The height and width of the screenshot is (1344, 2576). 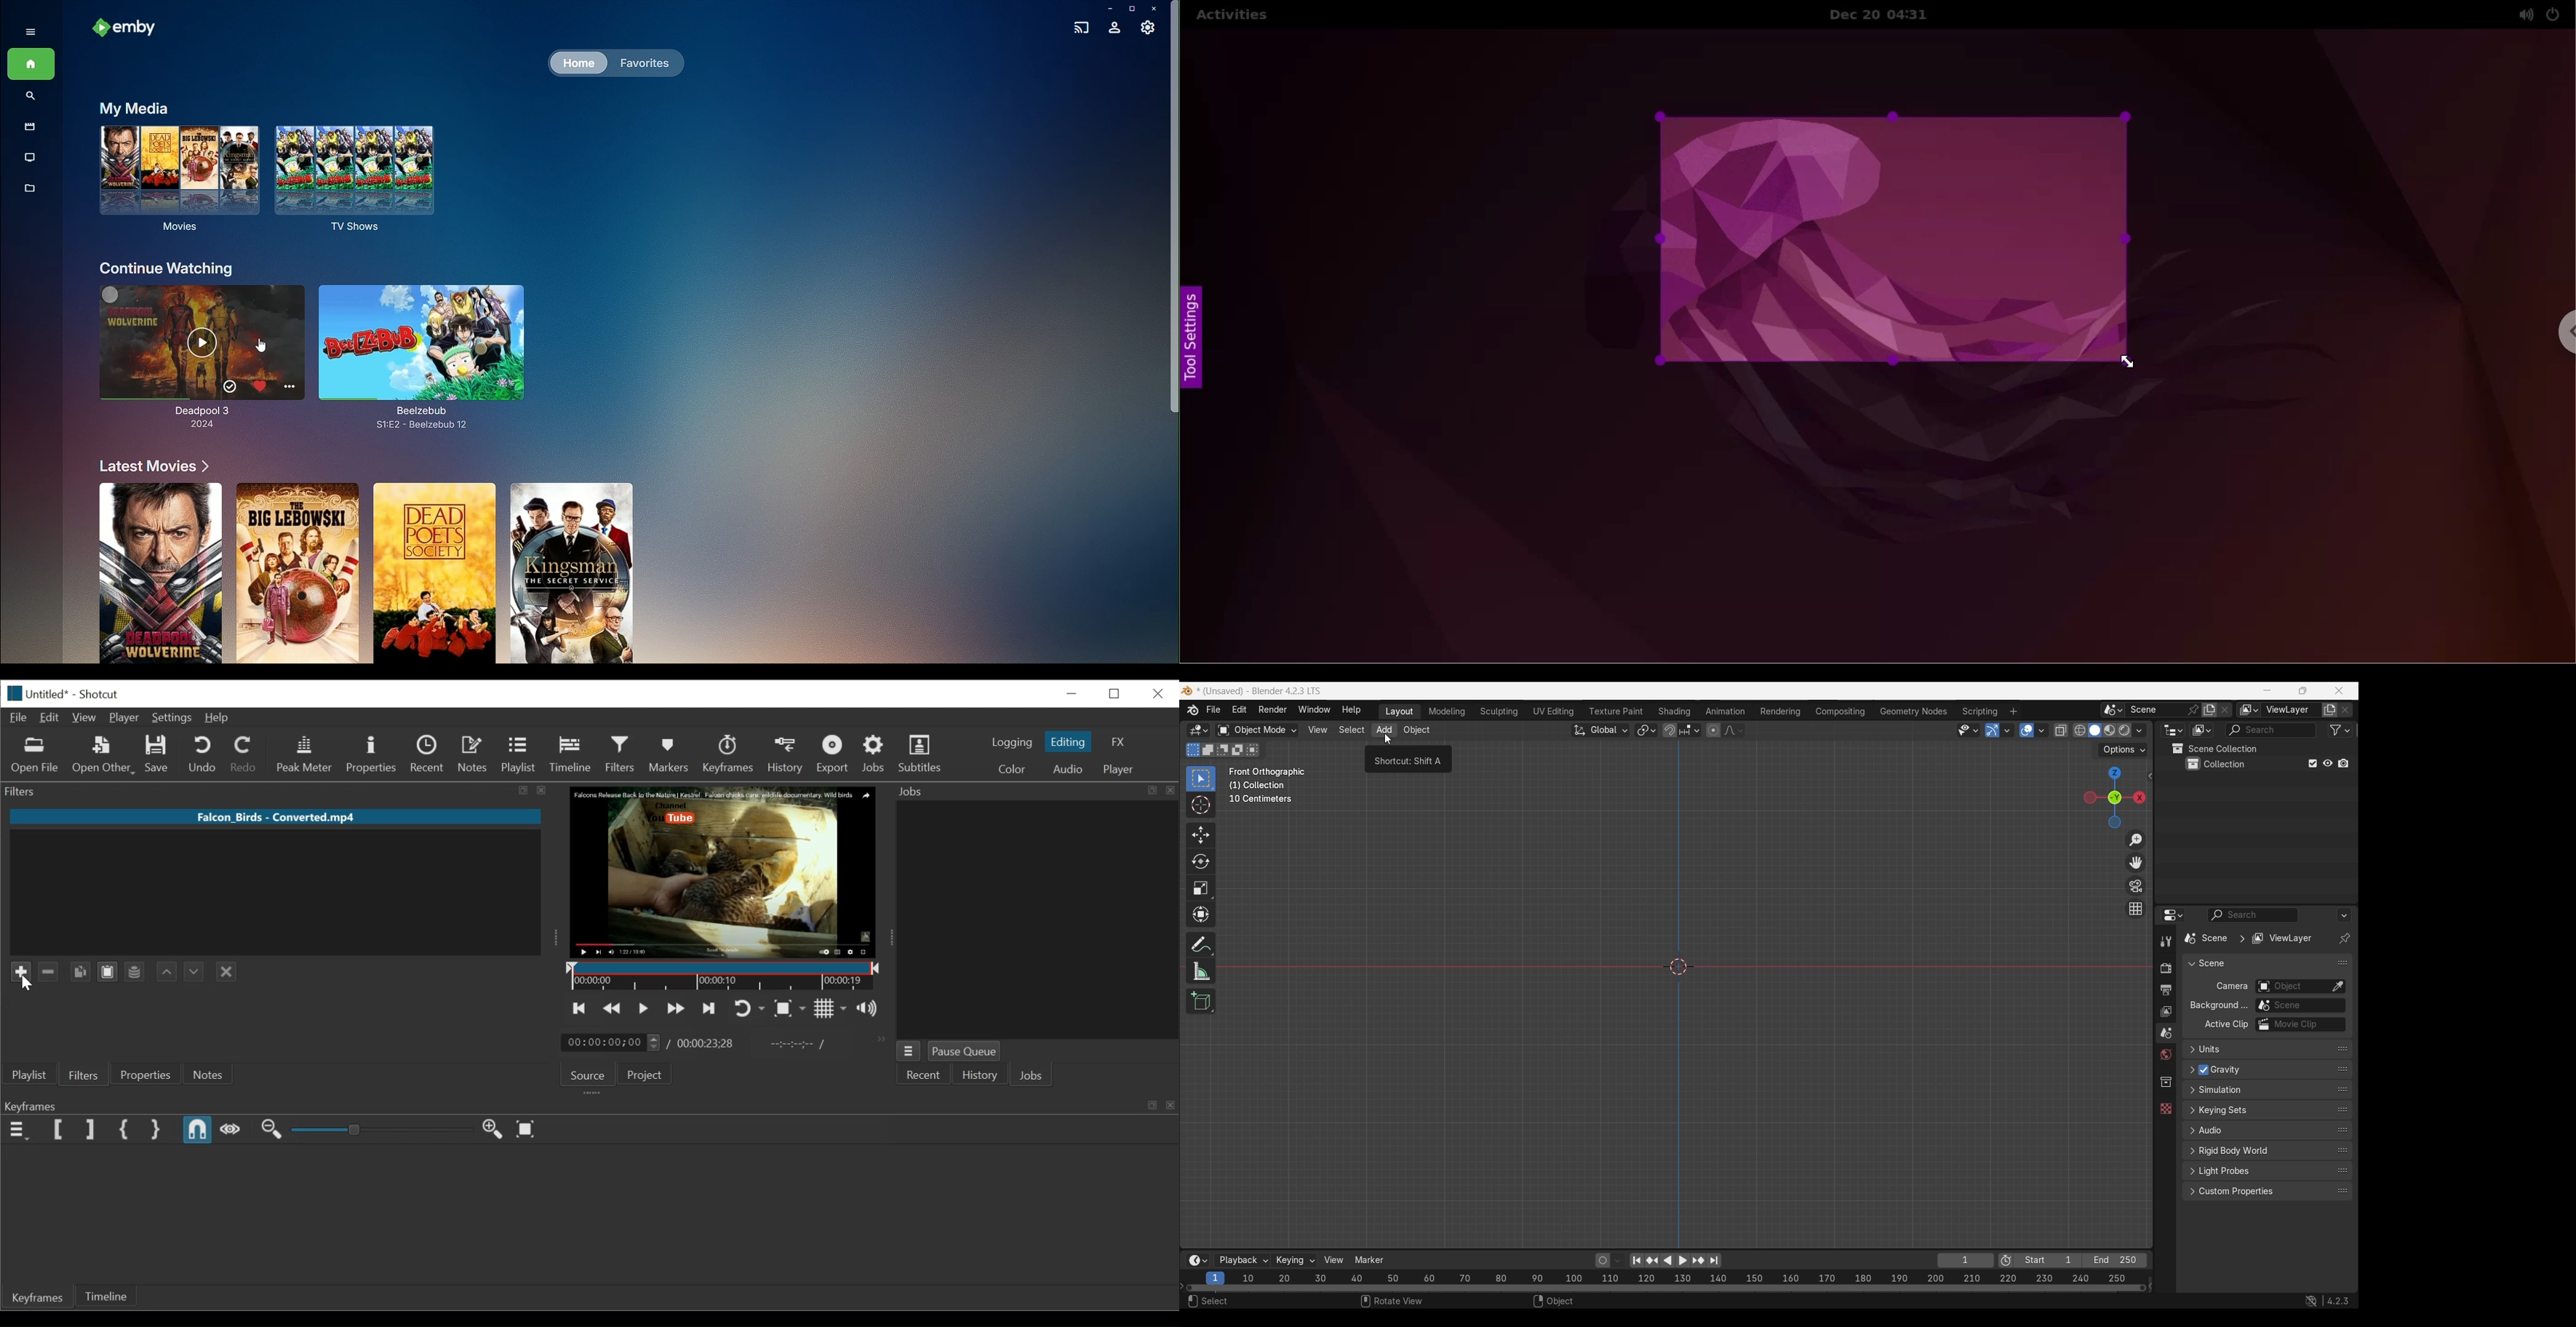 What do you see at coordinates (474, 754) in the screenshot?
I see `Notes` at bounding box center [474, 754].